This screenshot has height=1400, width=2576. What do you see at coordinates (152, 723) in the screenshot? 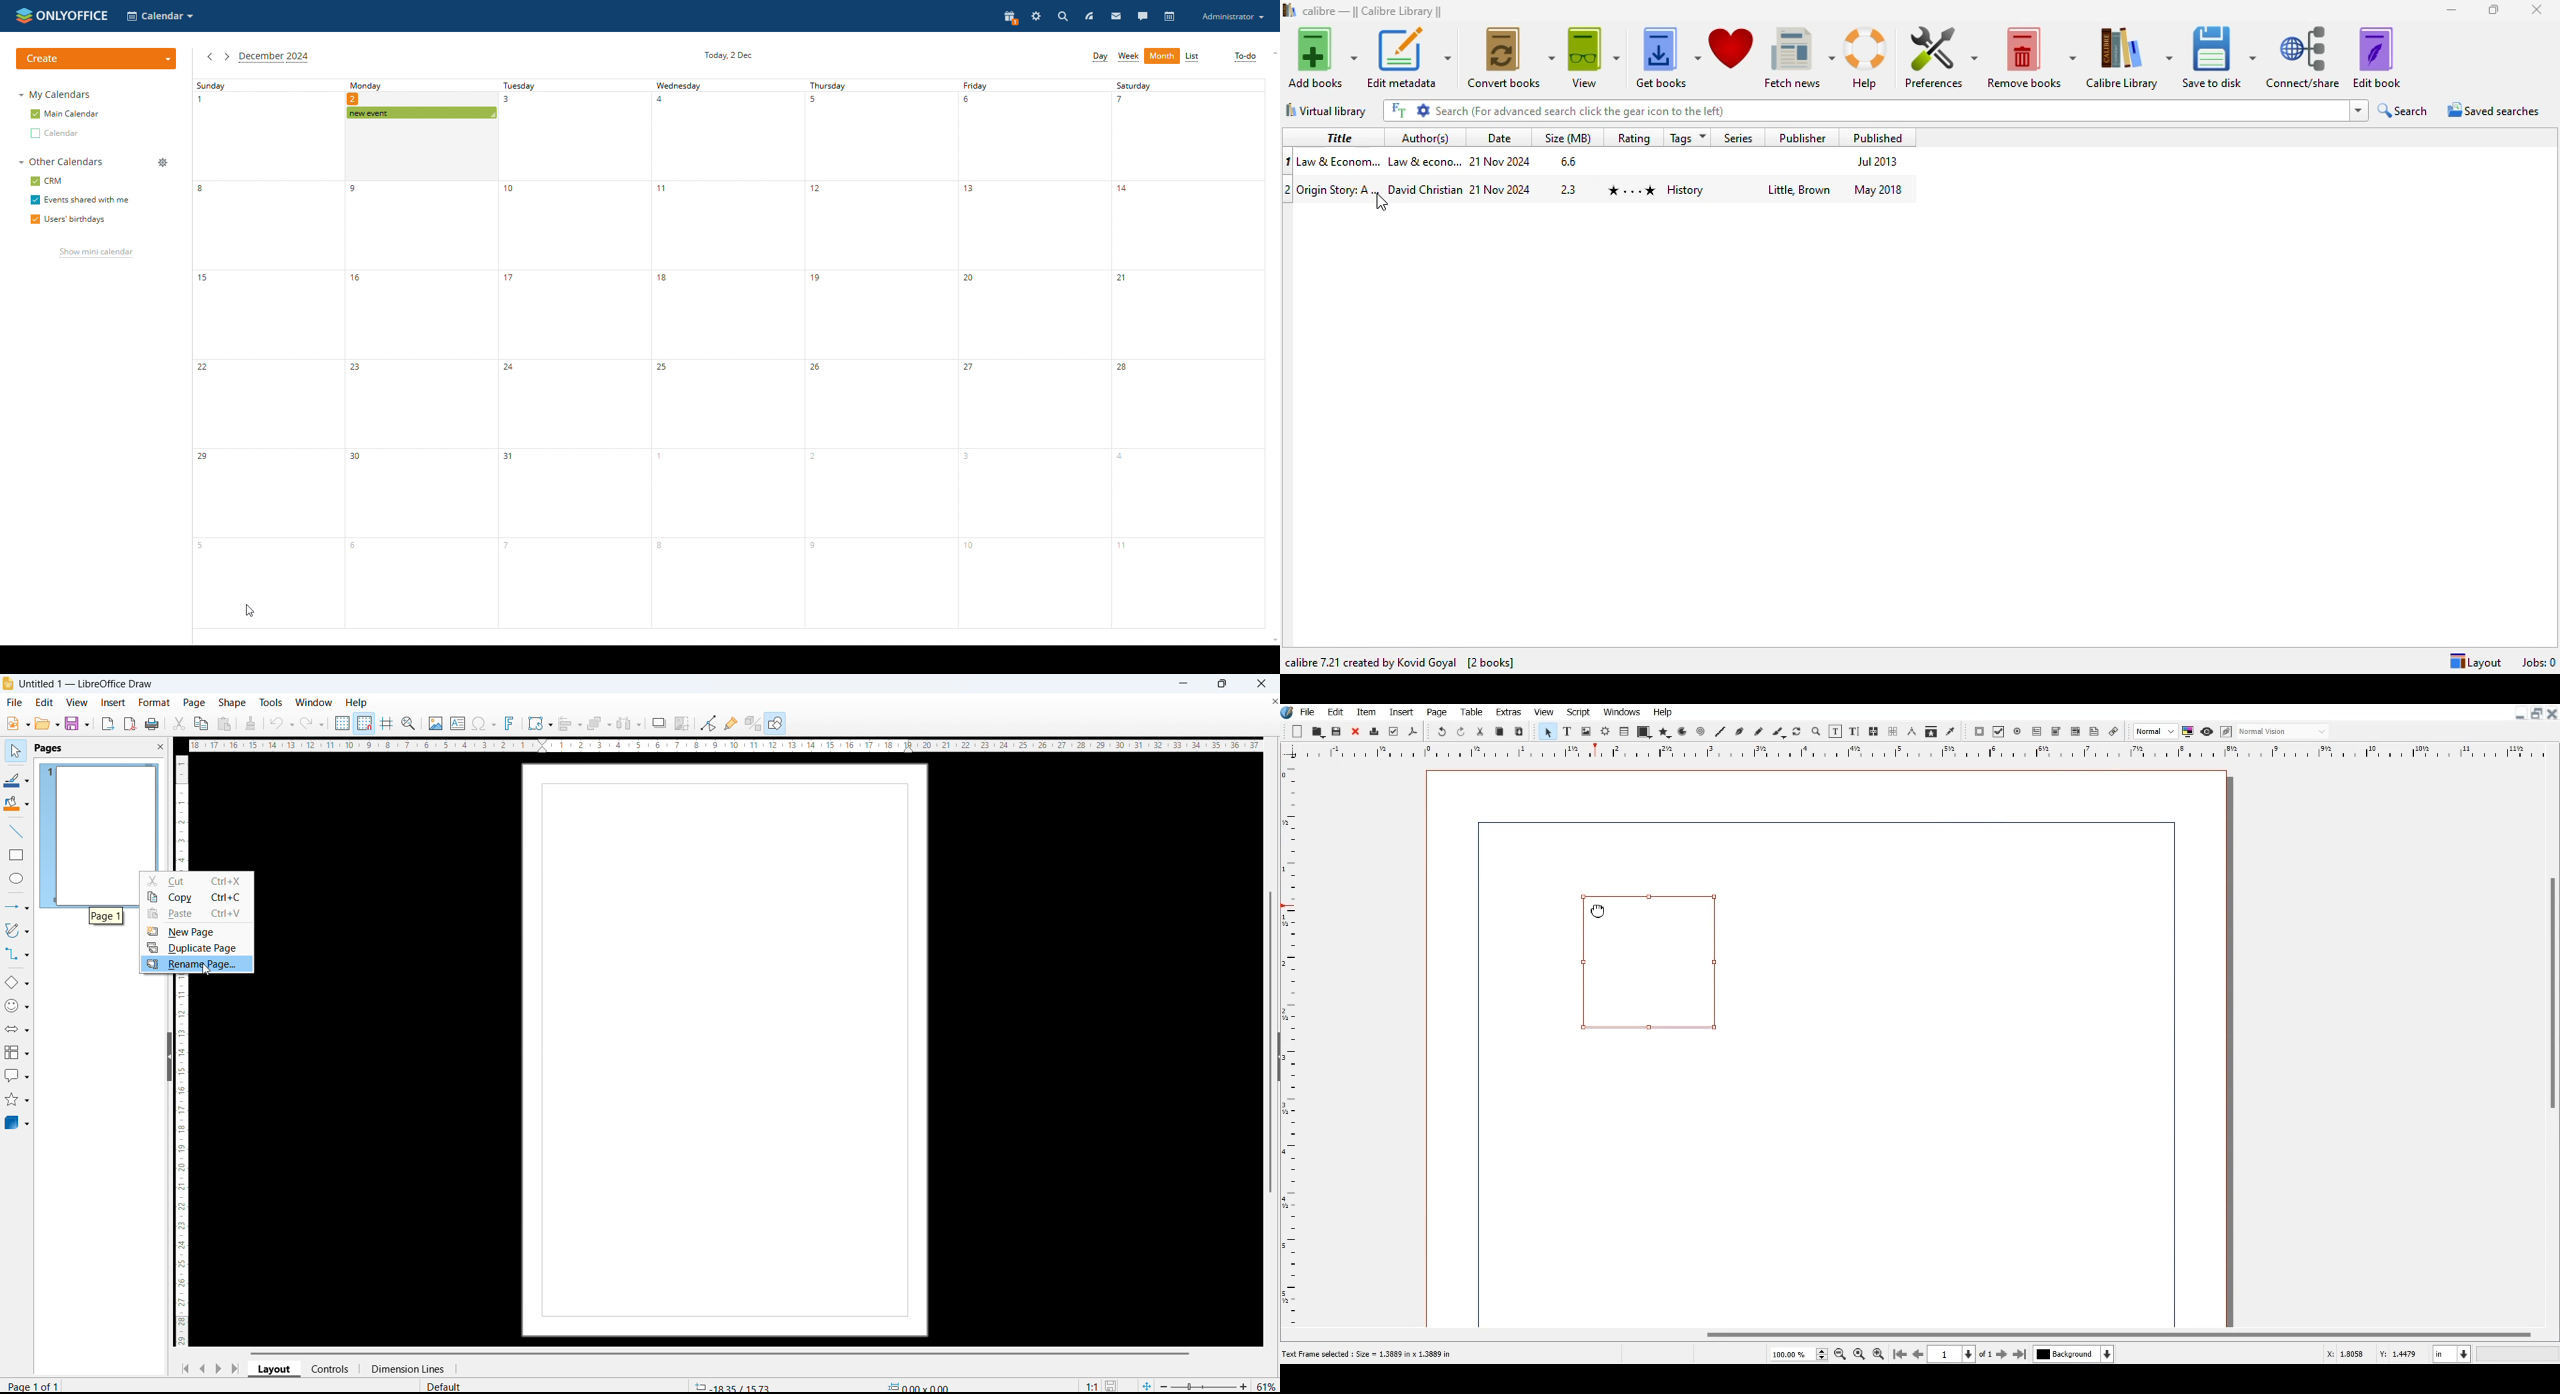
I see `print` at bounding box center [152, 723].